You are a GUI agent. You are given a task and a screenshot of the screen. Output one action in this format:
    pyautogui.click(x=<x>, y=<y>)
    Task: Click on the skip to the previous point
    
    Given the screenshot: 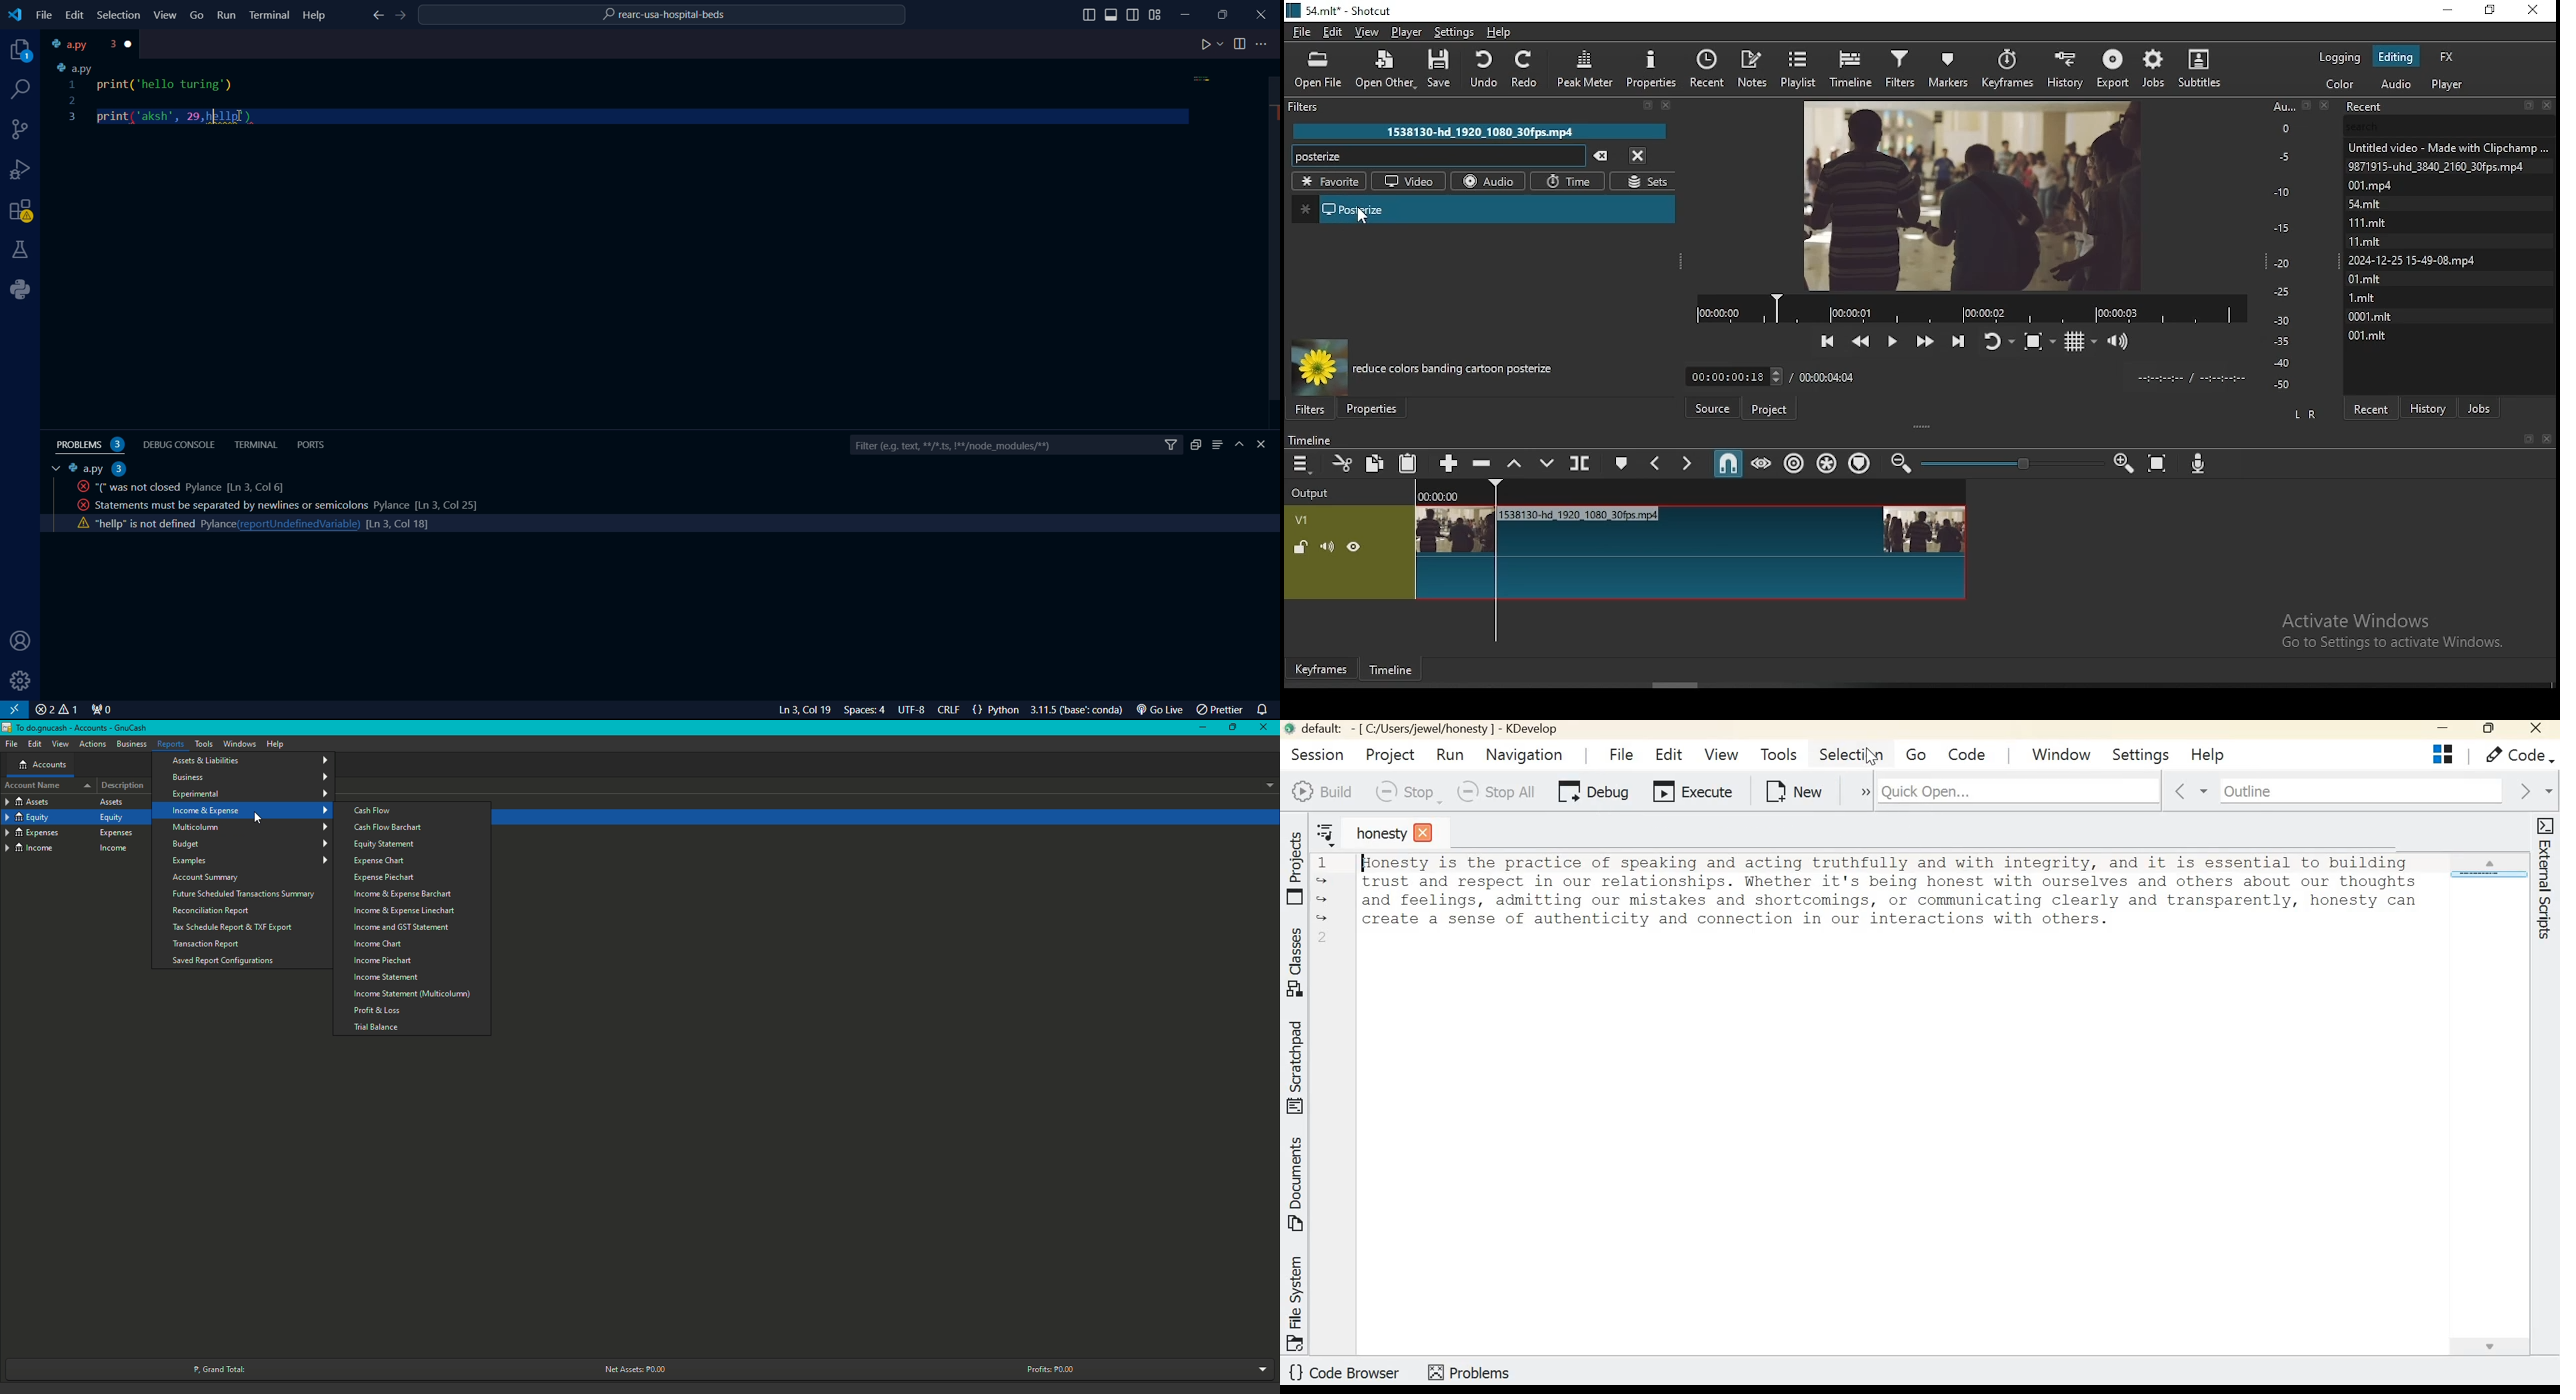 What is the action you would take?
    pyautogui.click(x=1823, y=340)
    